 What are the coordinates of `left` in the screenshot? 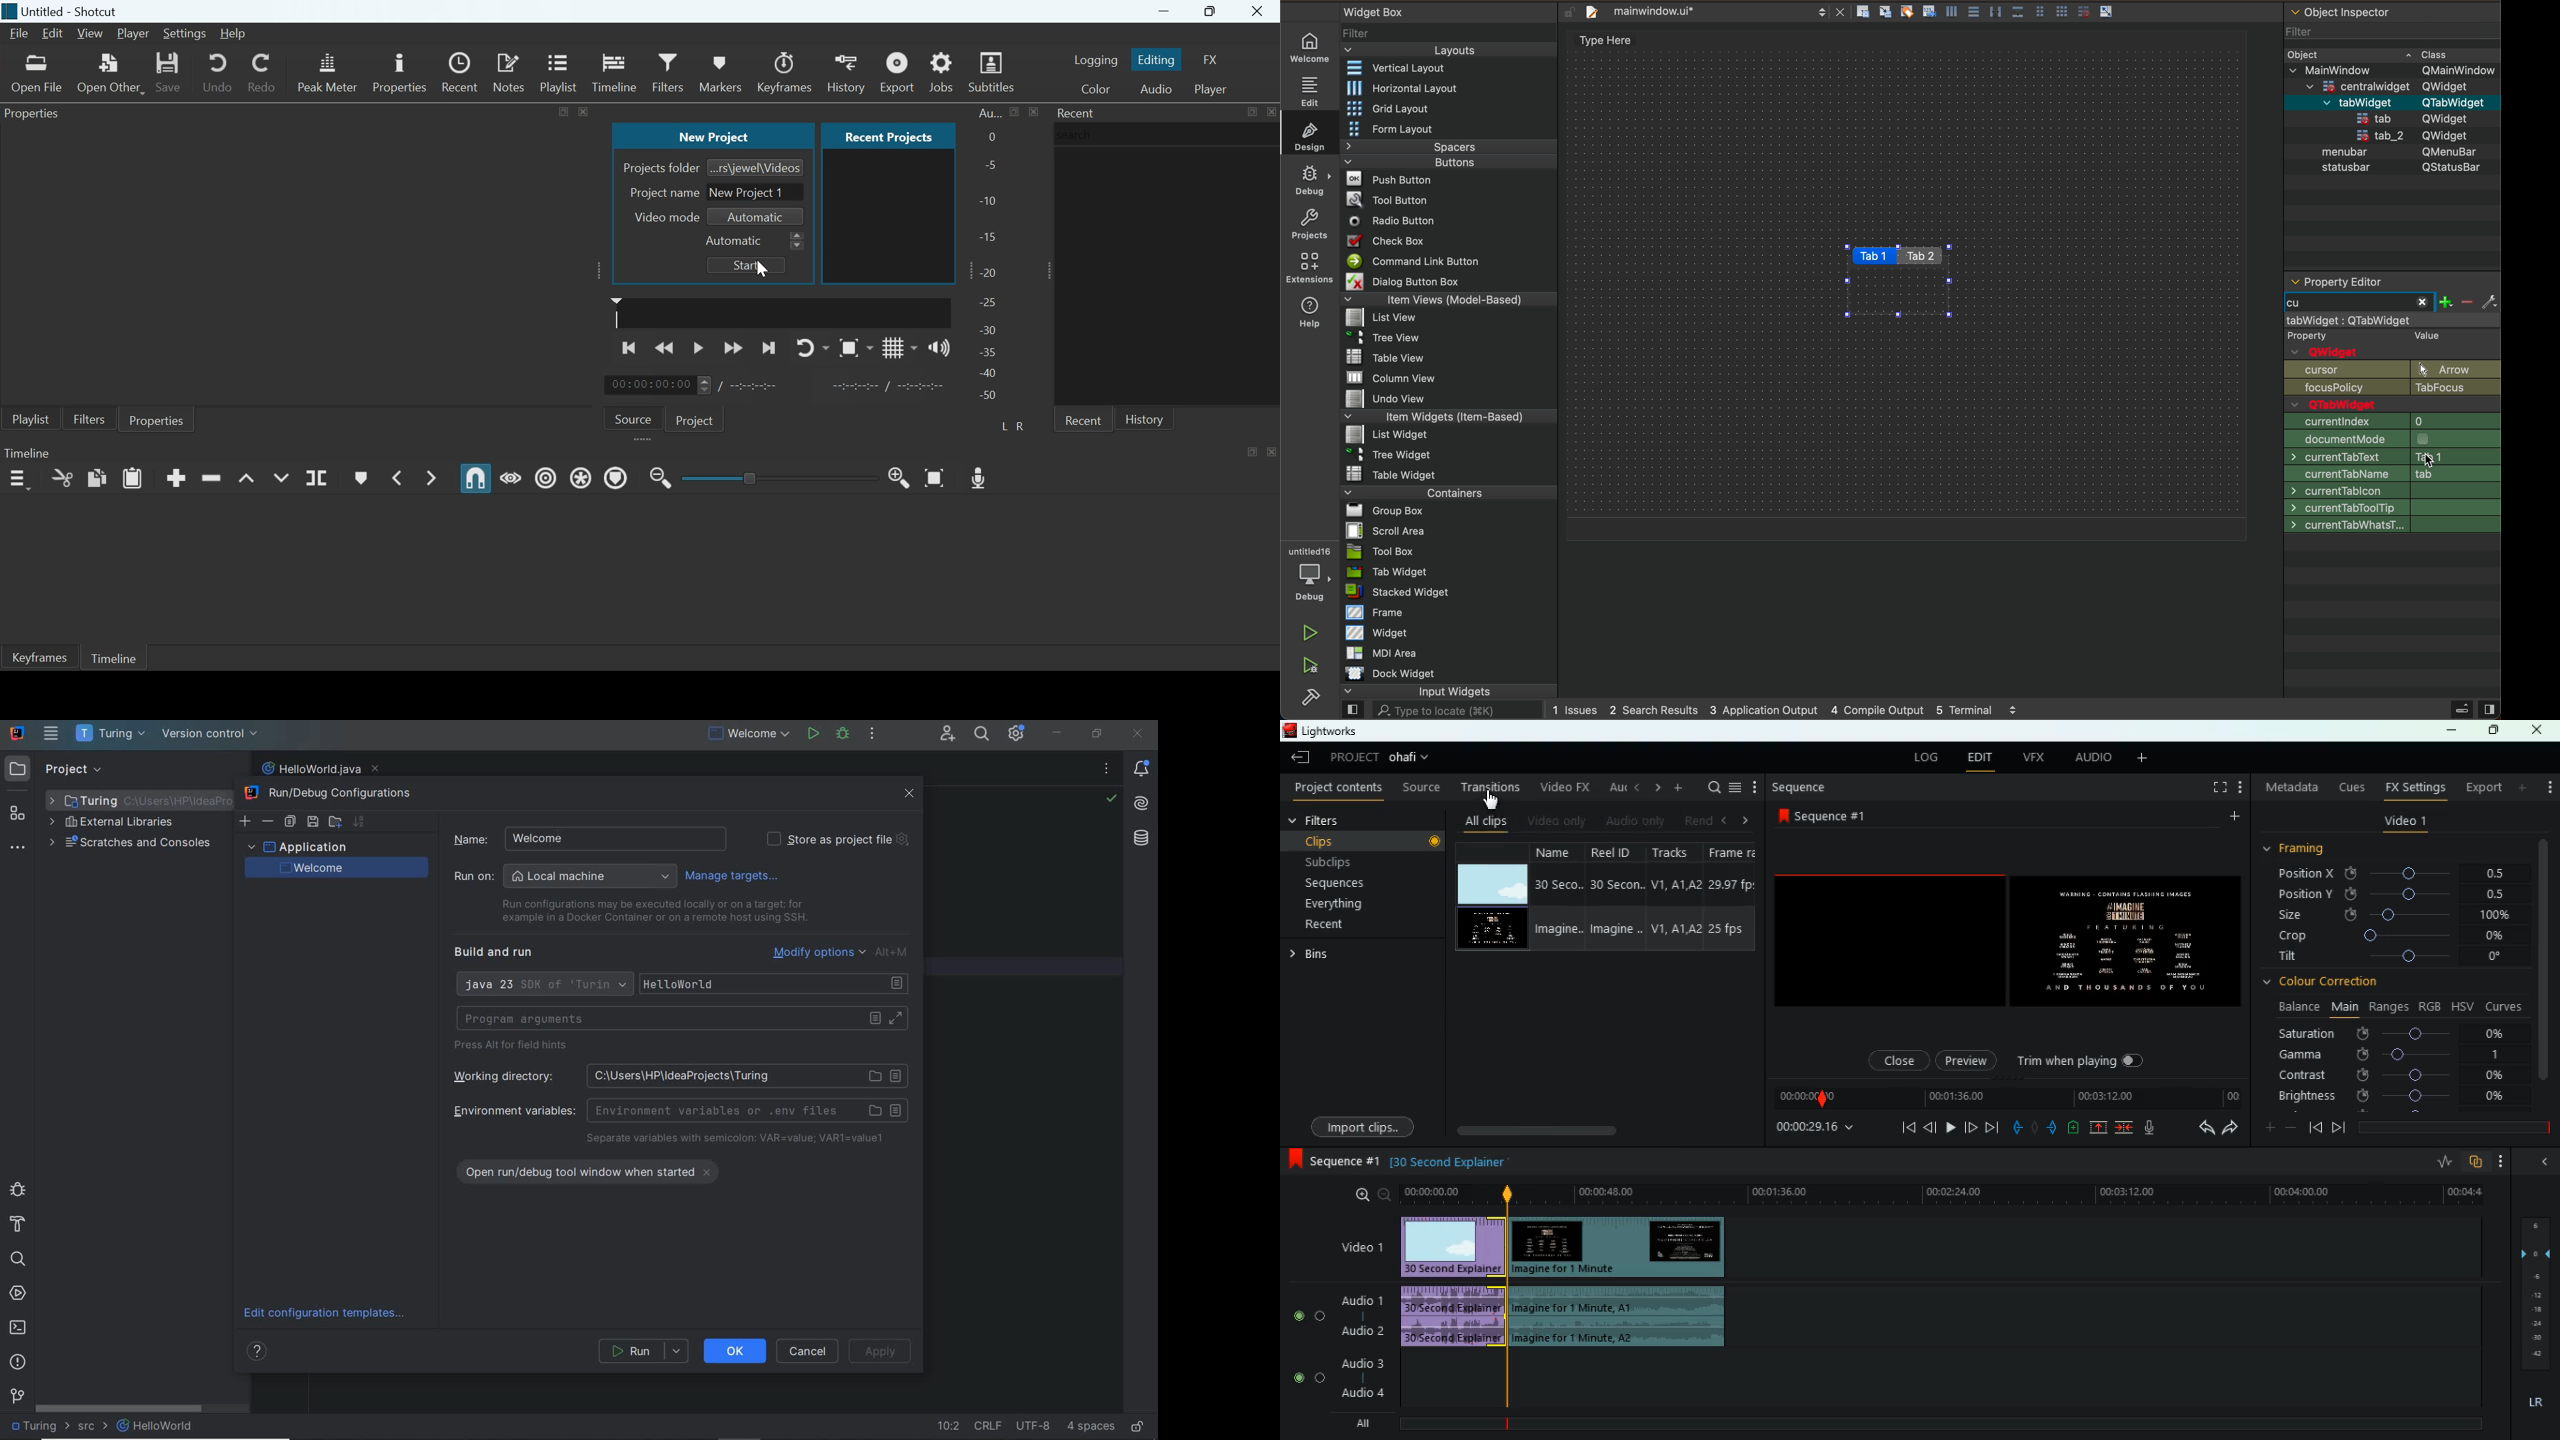 It's located at (1728, 820).